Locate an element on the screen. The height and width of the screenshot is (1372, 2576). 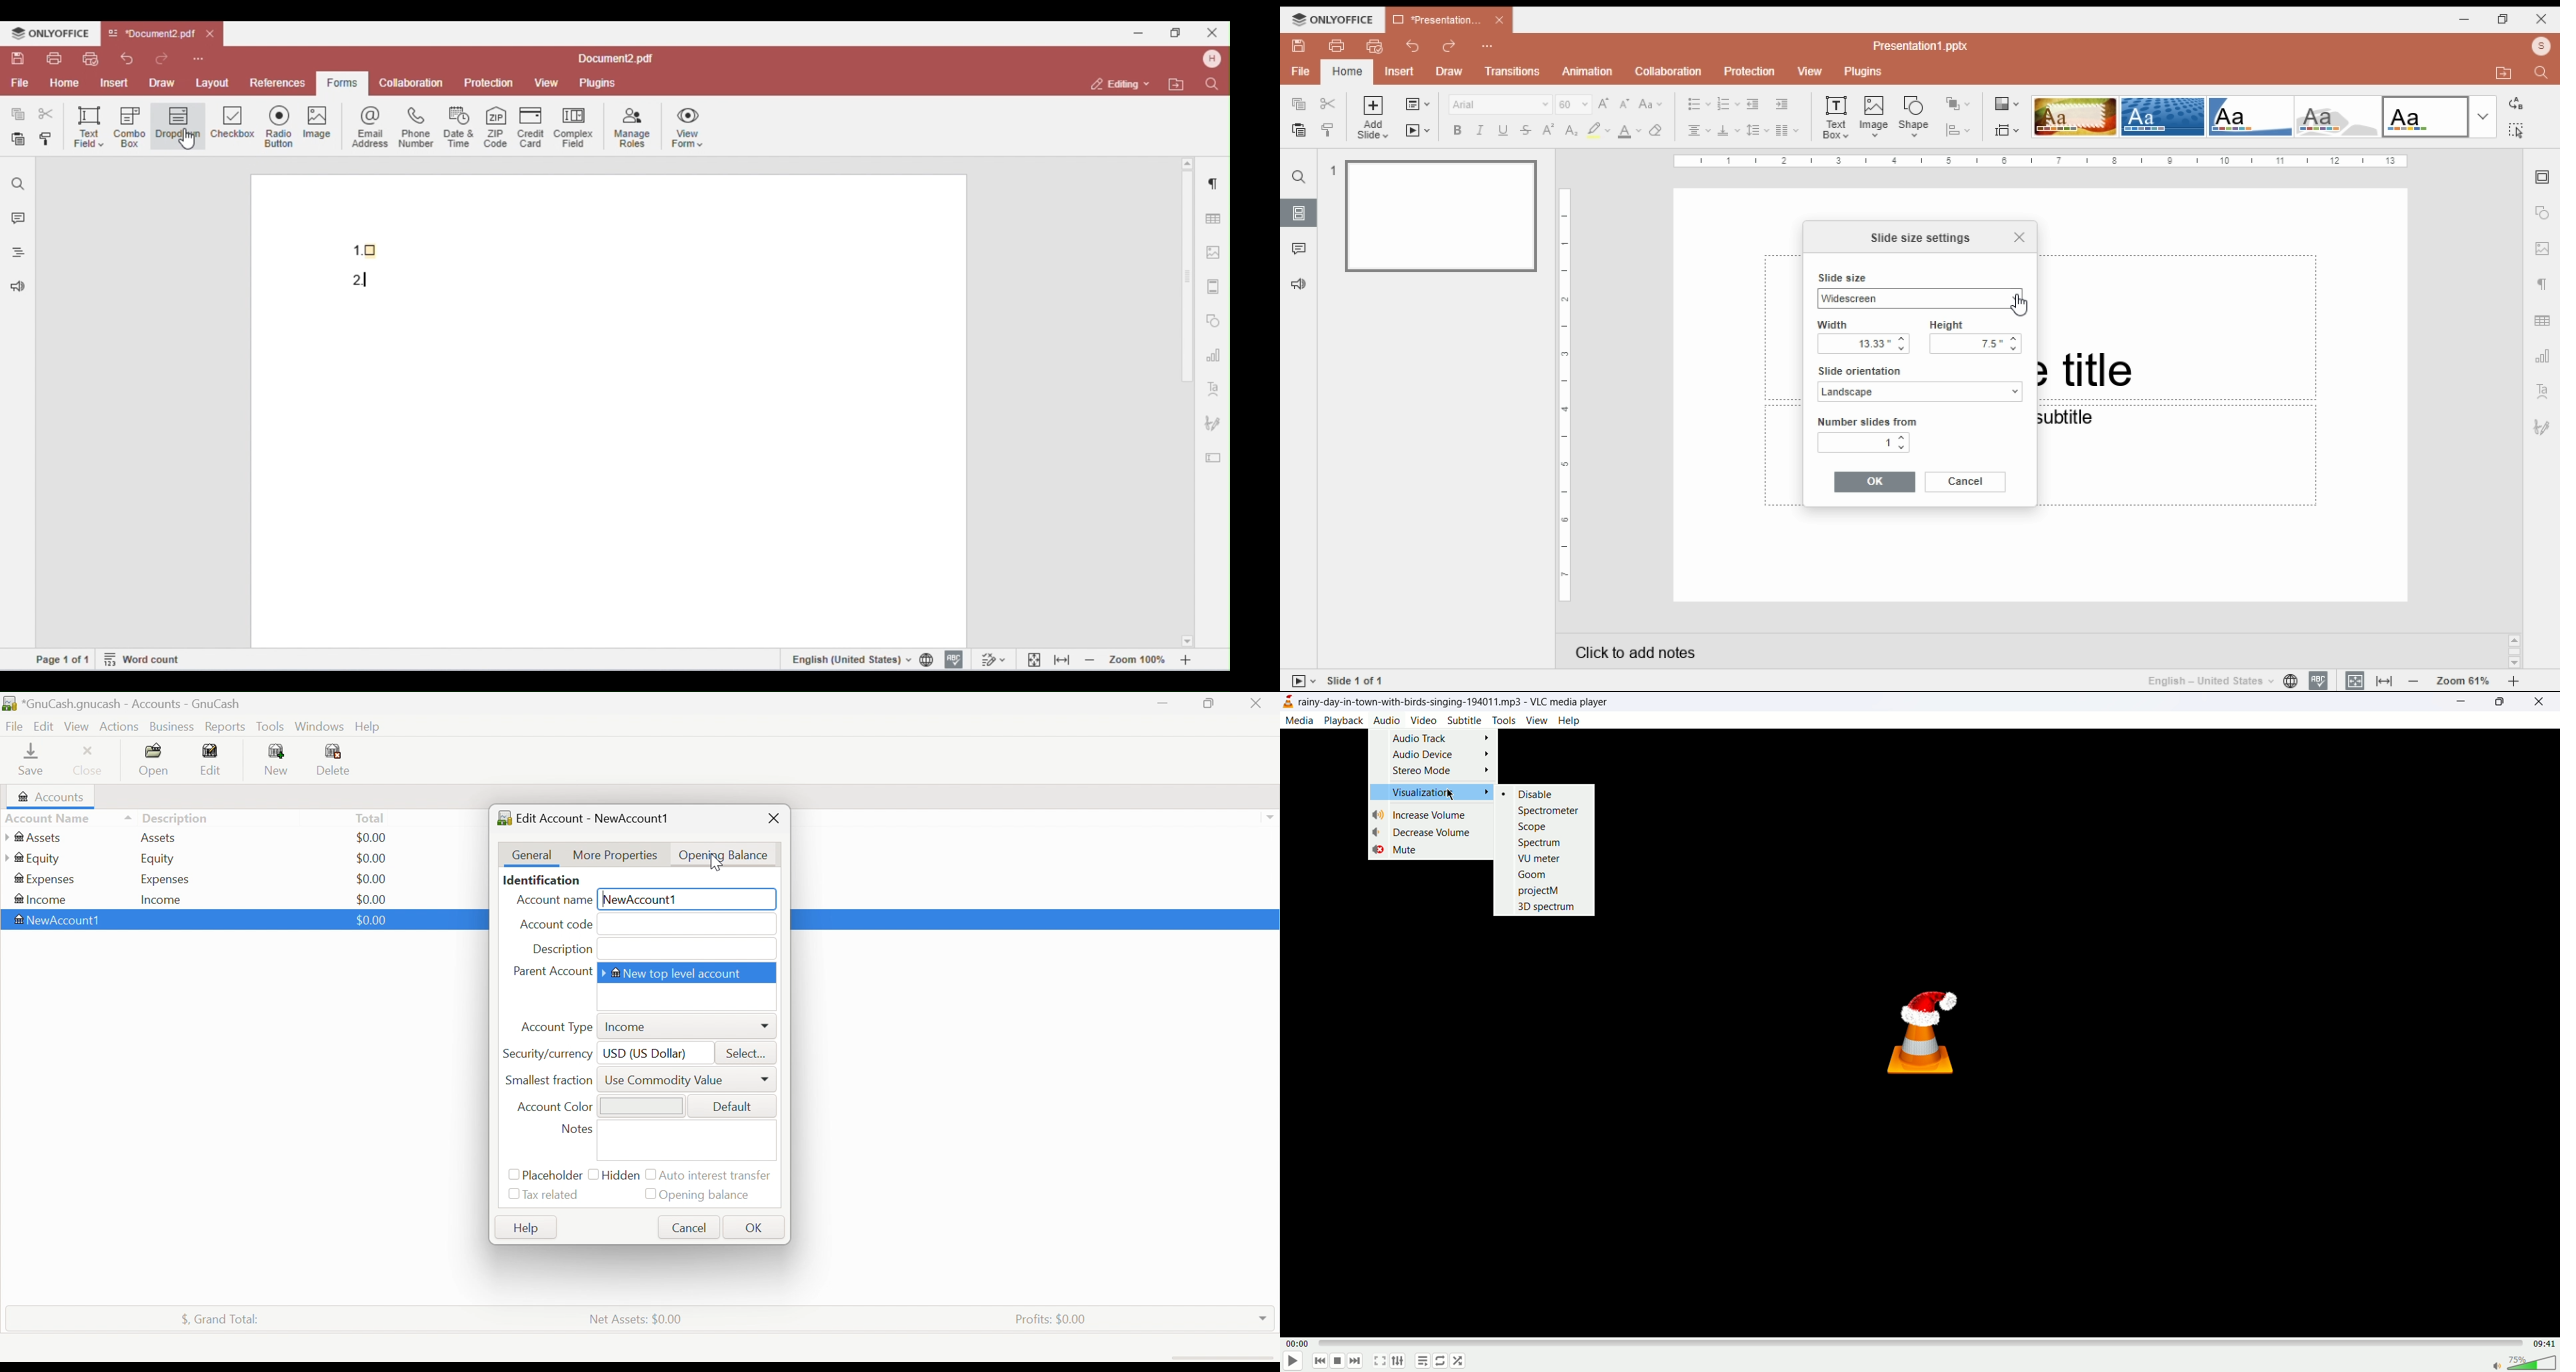
slide 1 is located at coordinates (1434, 214).